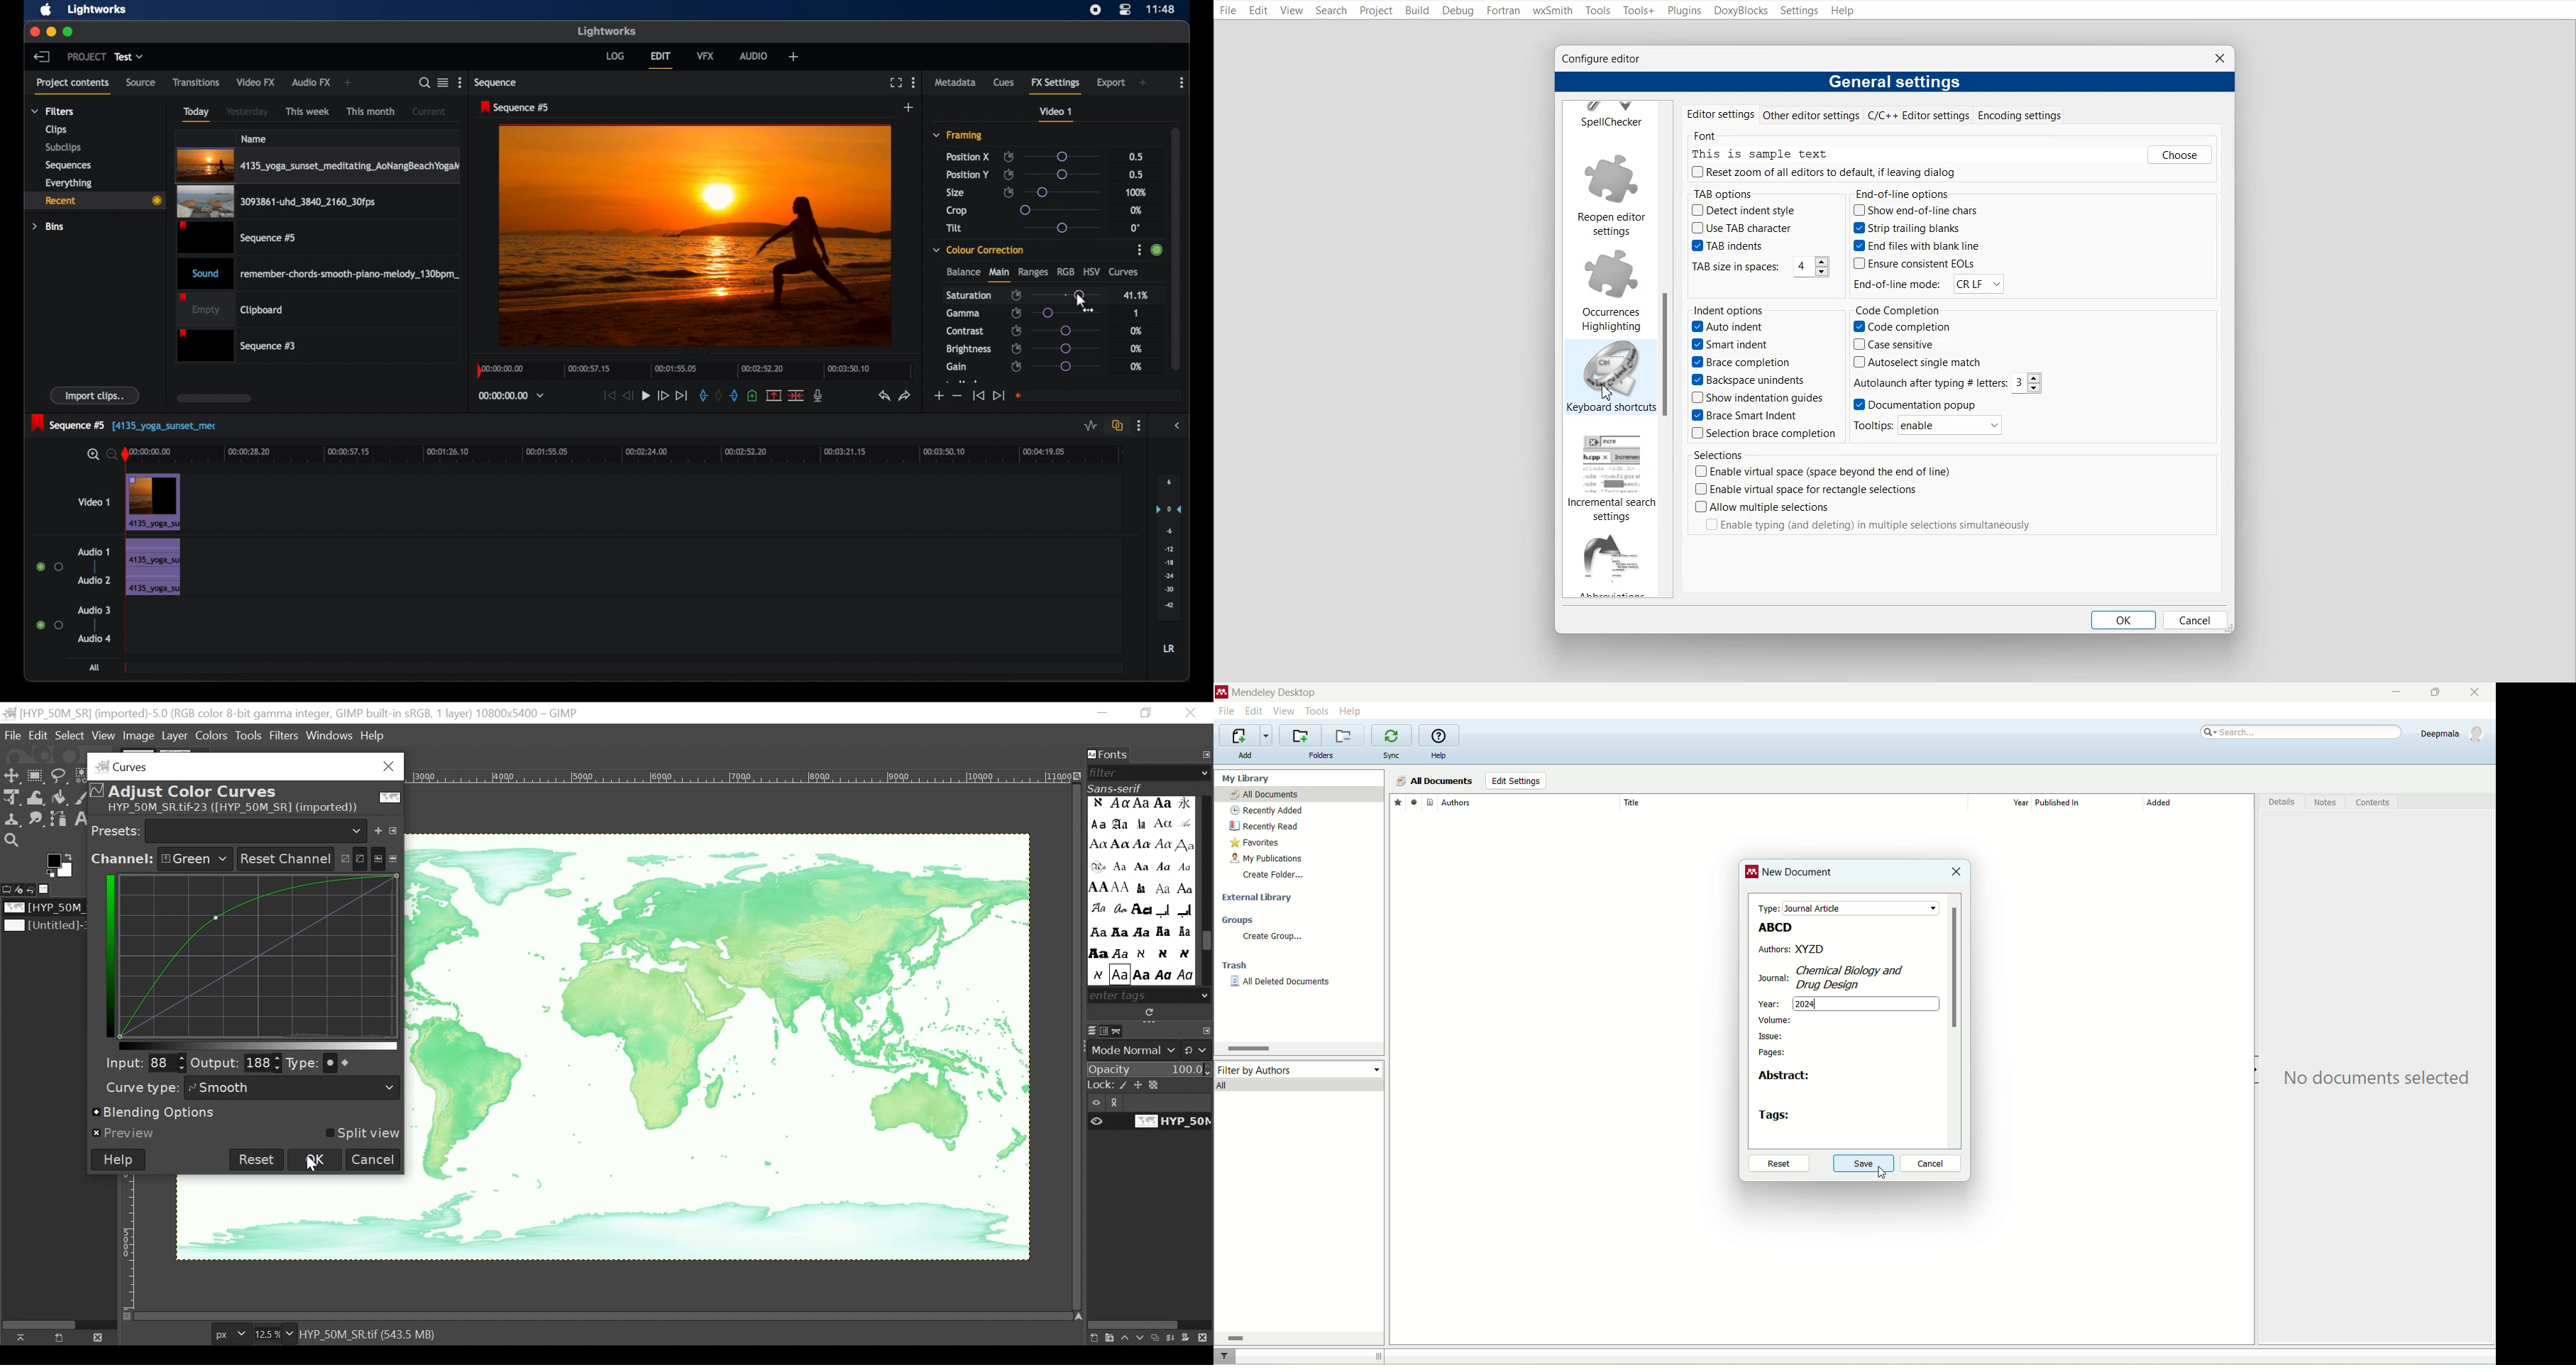  I want to click on recently read, so click(1264, 826).